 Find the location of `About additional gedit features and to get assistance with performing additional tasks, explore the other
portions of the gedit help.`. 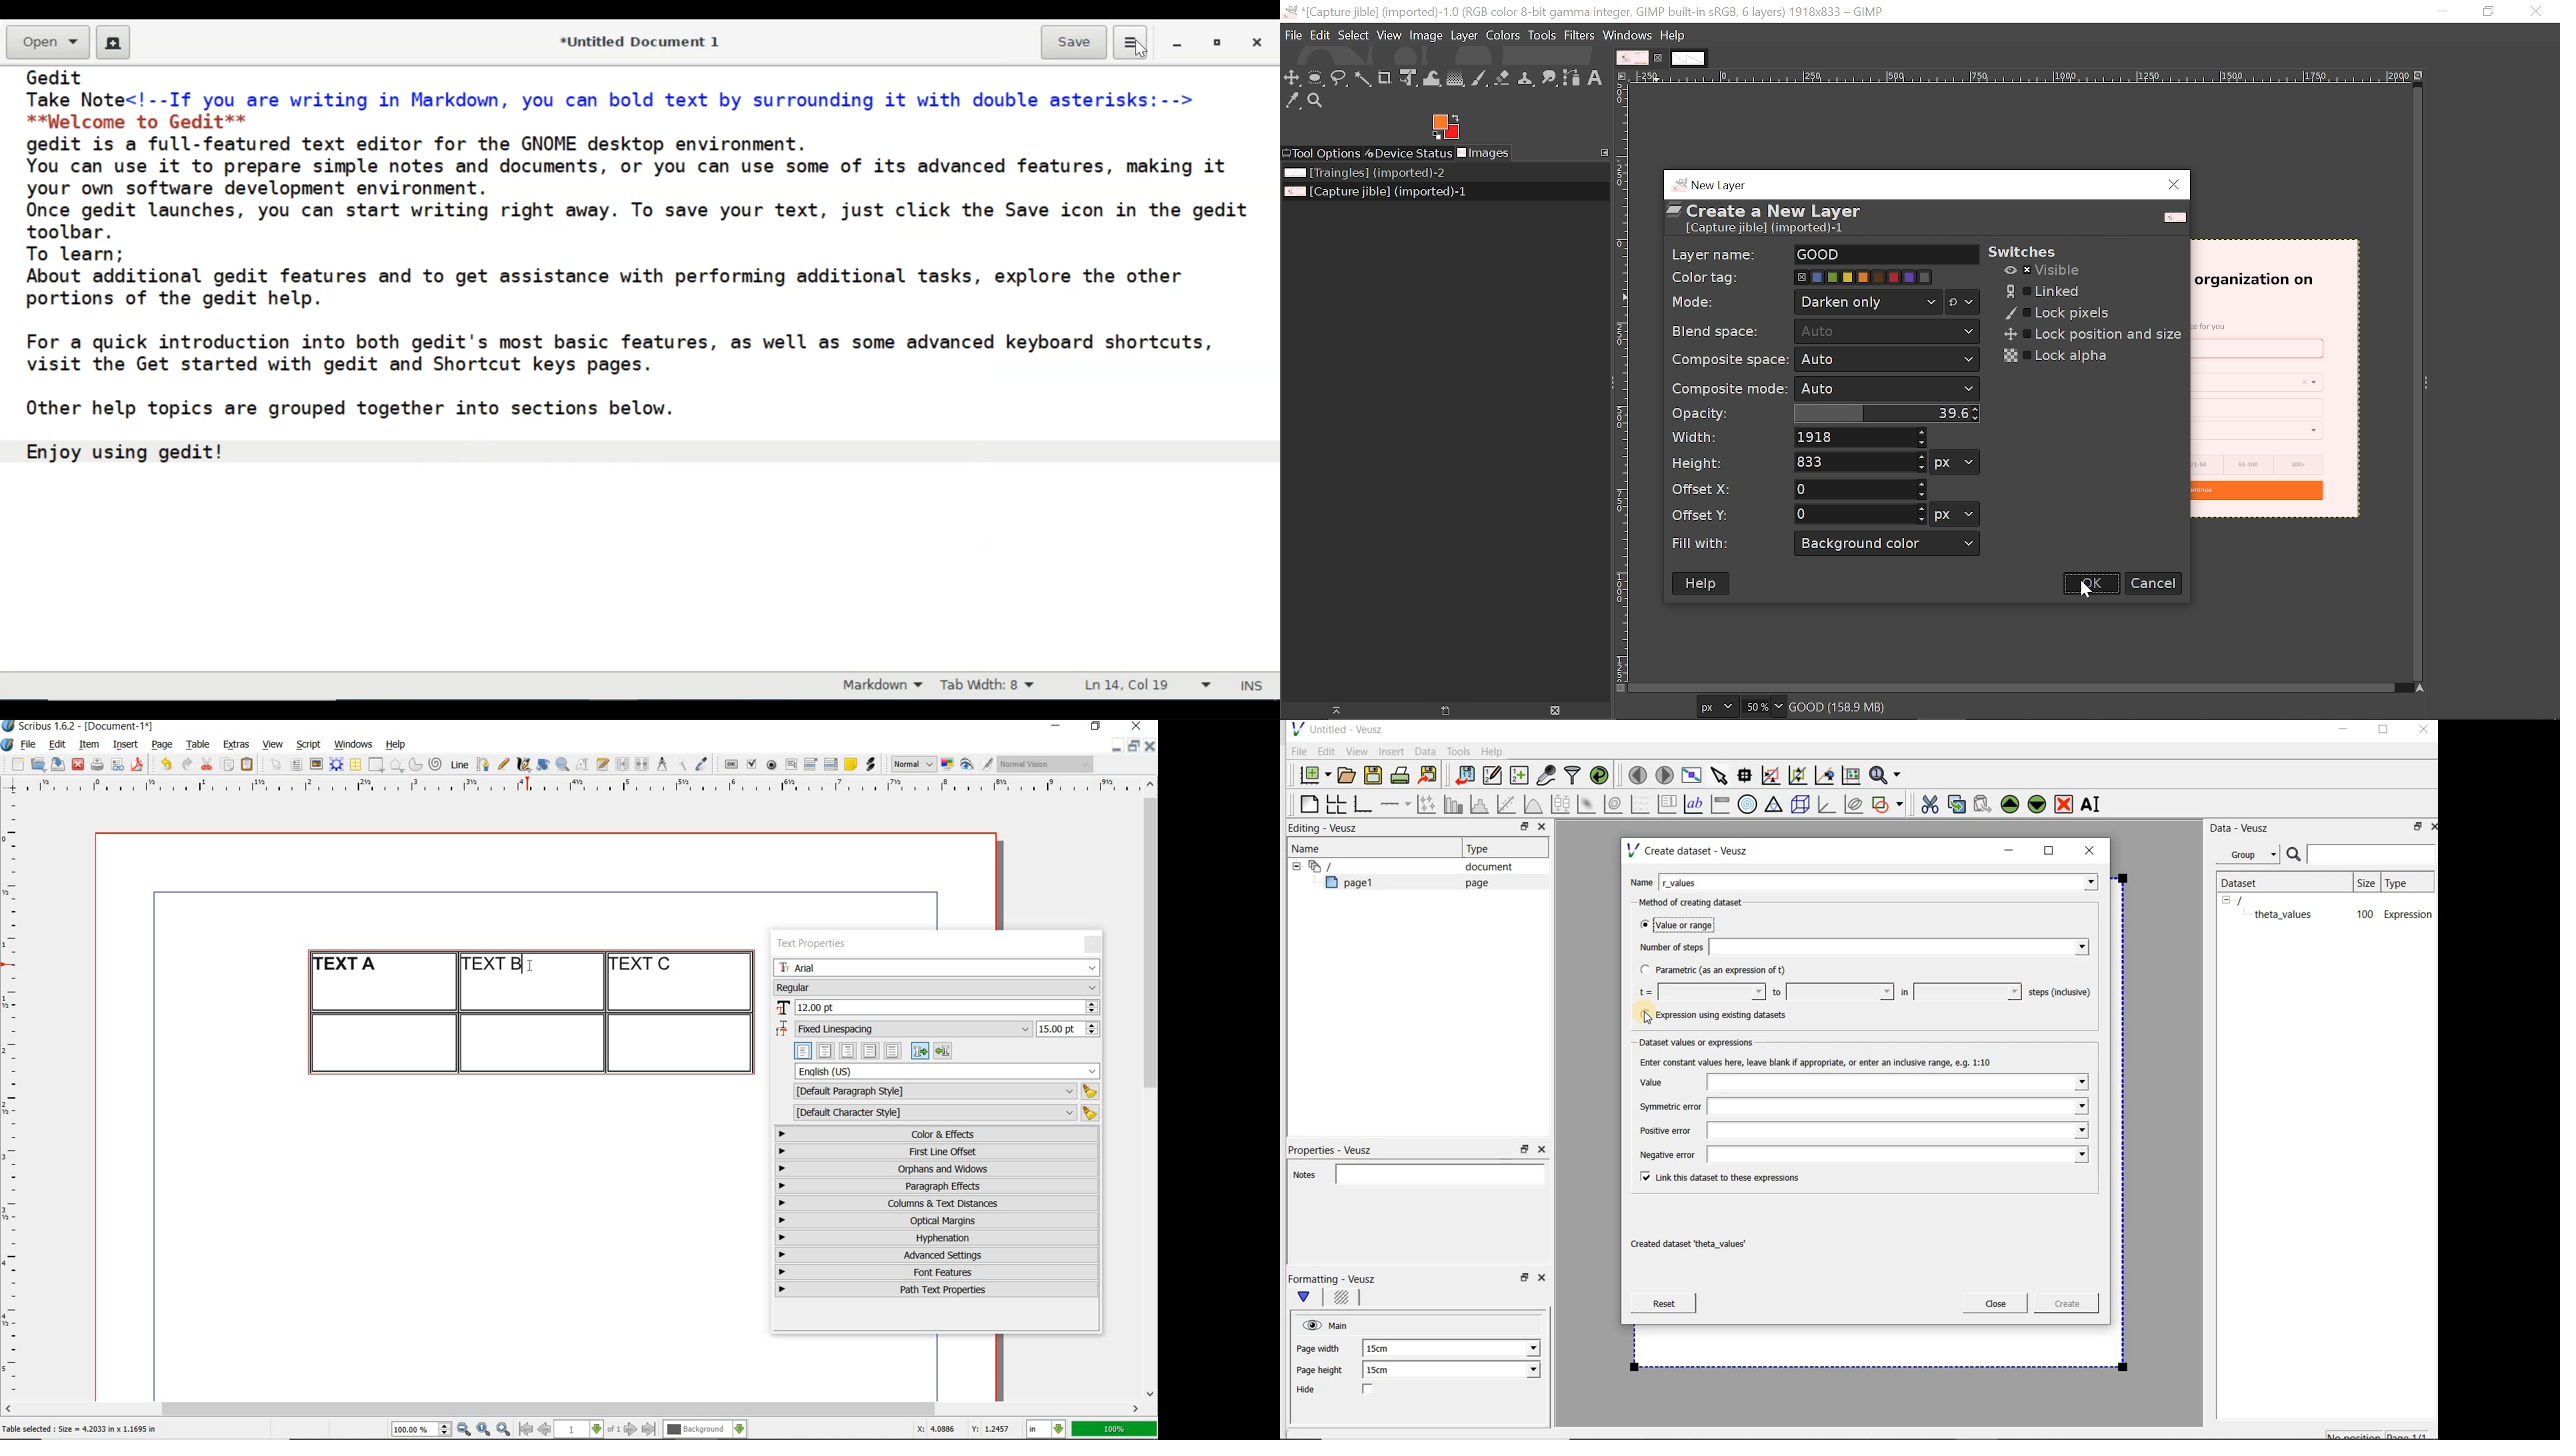

About additional gedit features and to get assistance with performing additional tasks, explore the other
portions of the gedit help. is located at coordinates (607, 288).